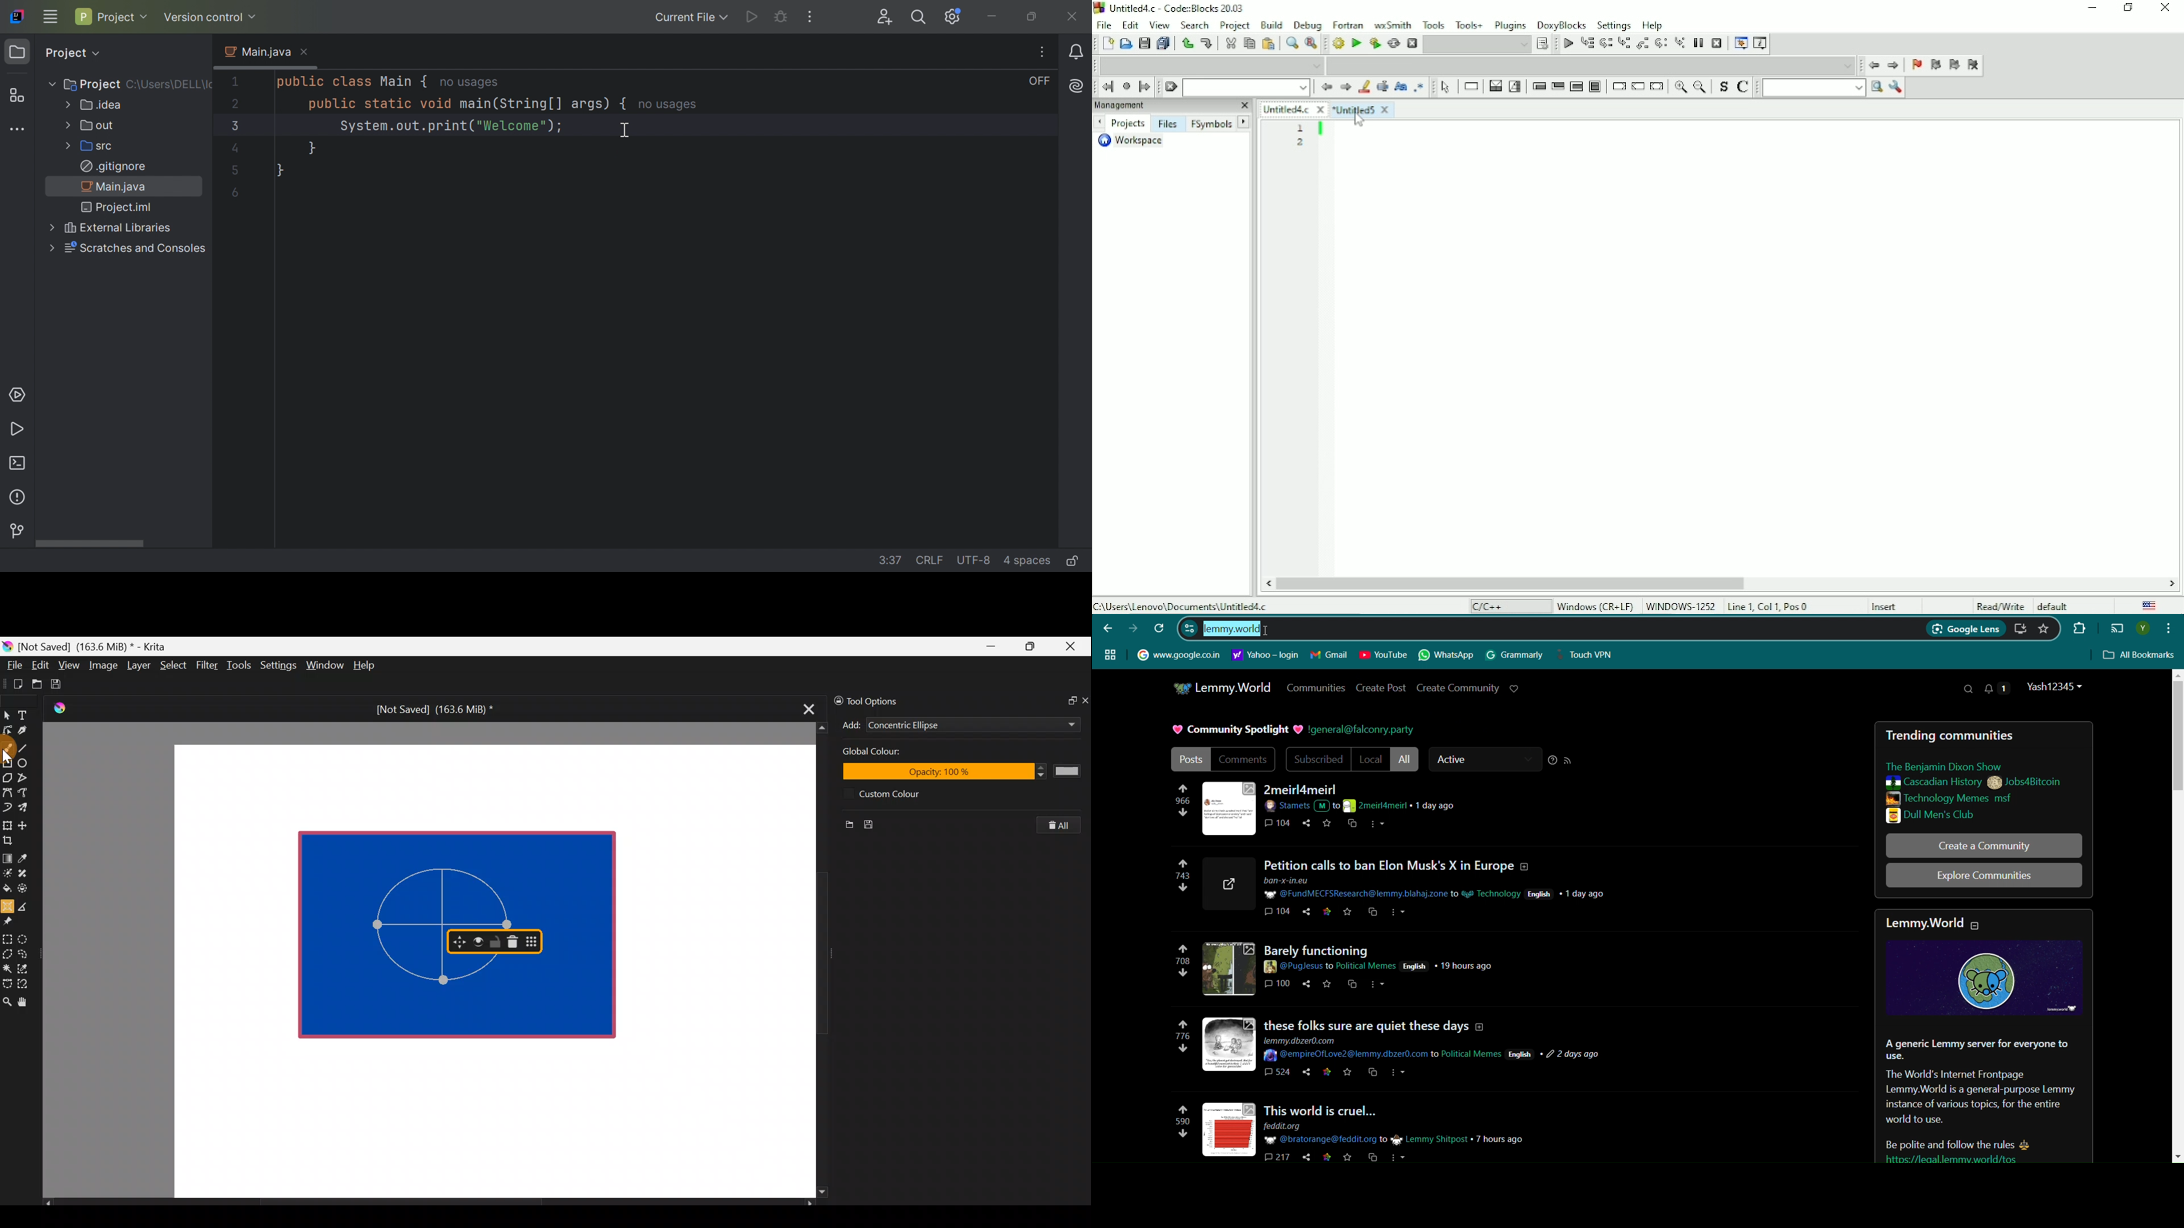 The width and height of the screenshot is (2184, 1232). I want to click on Draw a gradient, so click(7, 855).